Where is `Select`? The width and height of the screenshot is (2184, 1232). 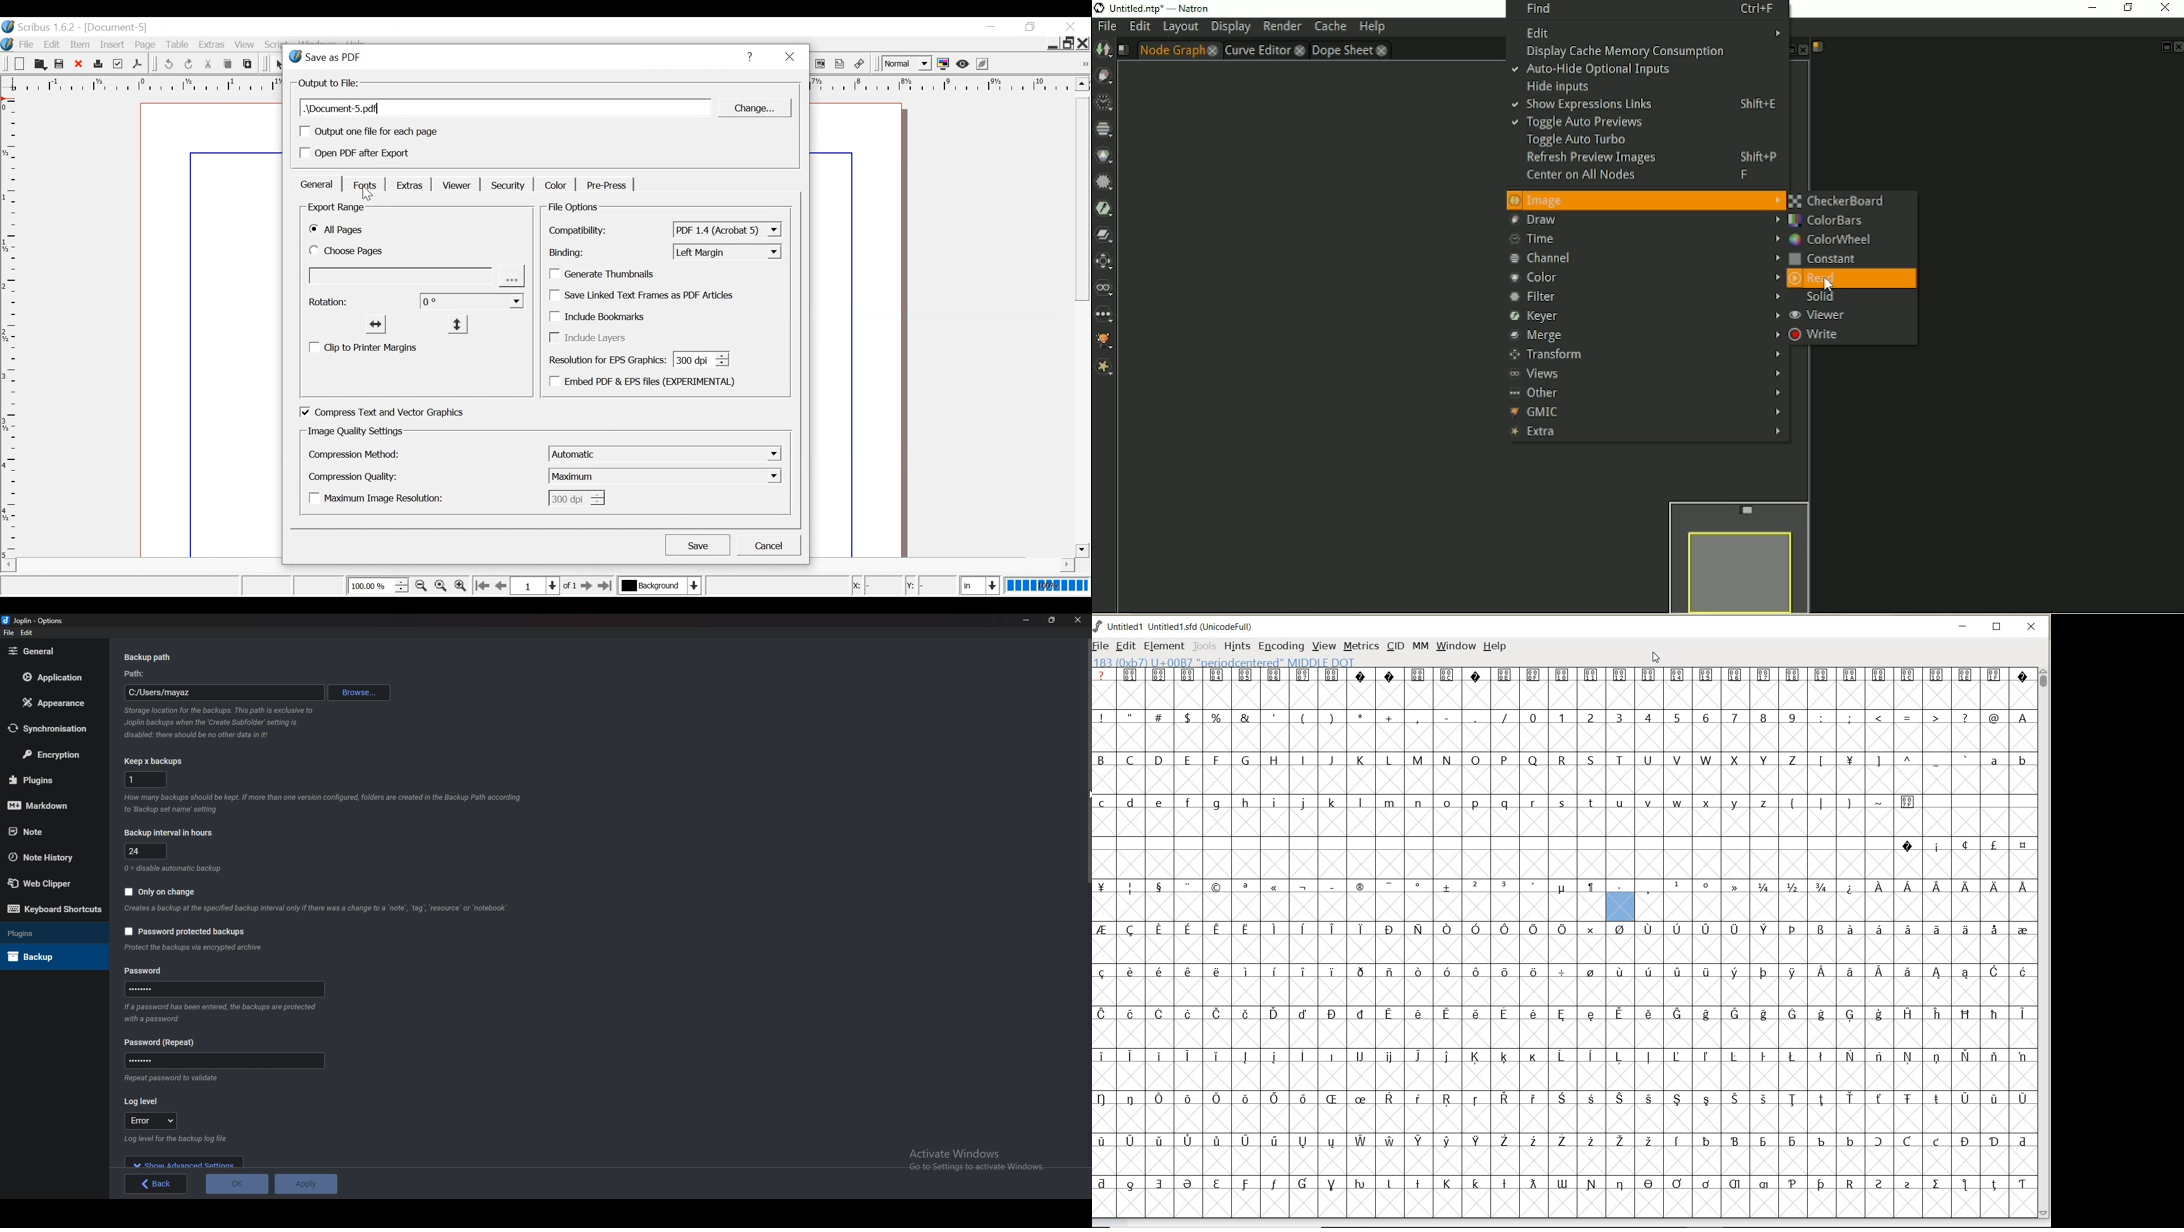 Select is located at coordinates (280, 65).